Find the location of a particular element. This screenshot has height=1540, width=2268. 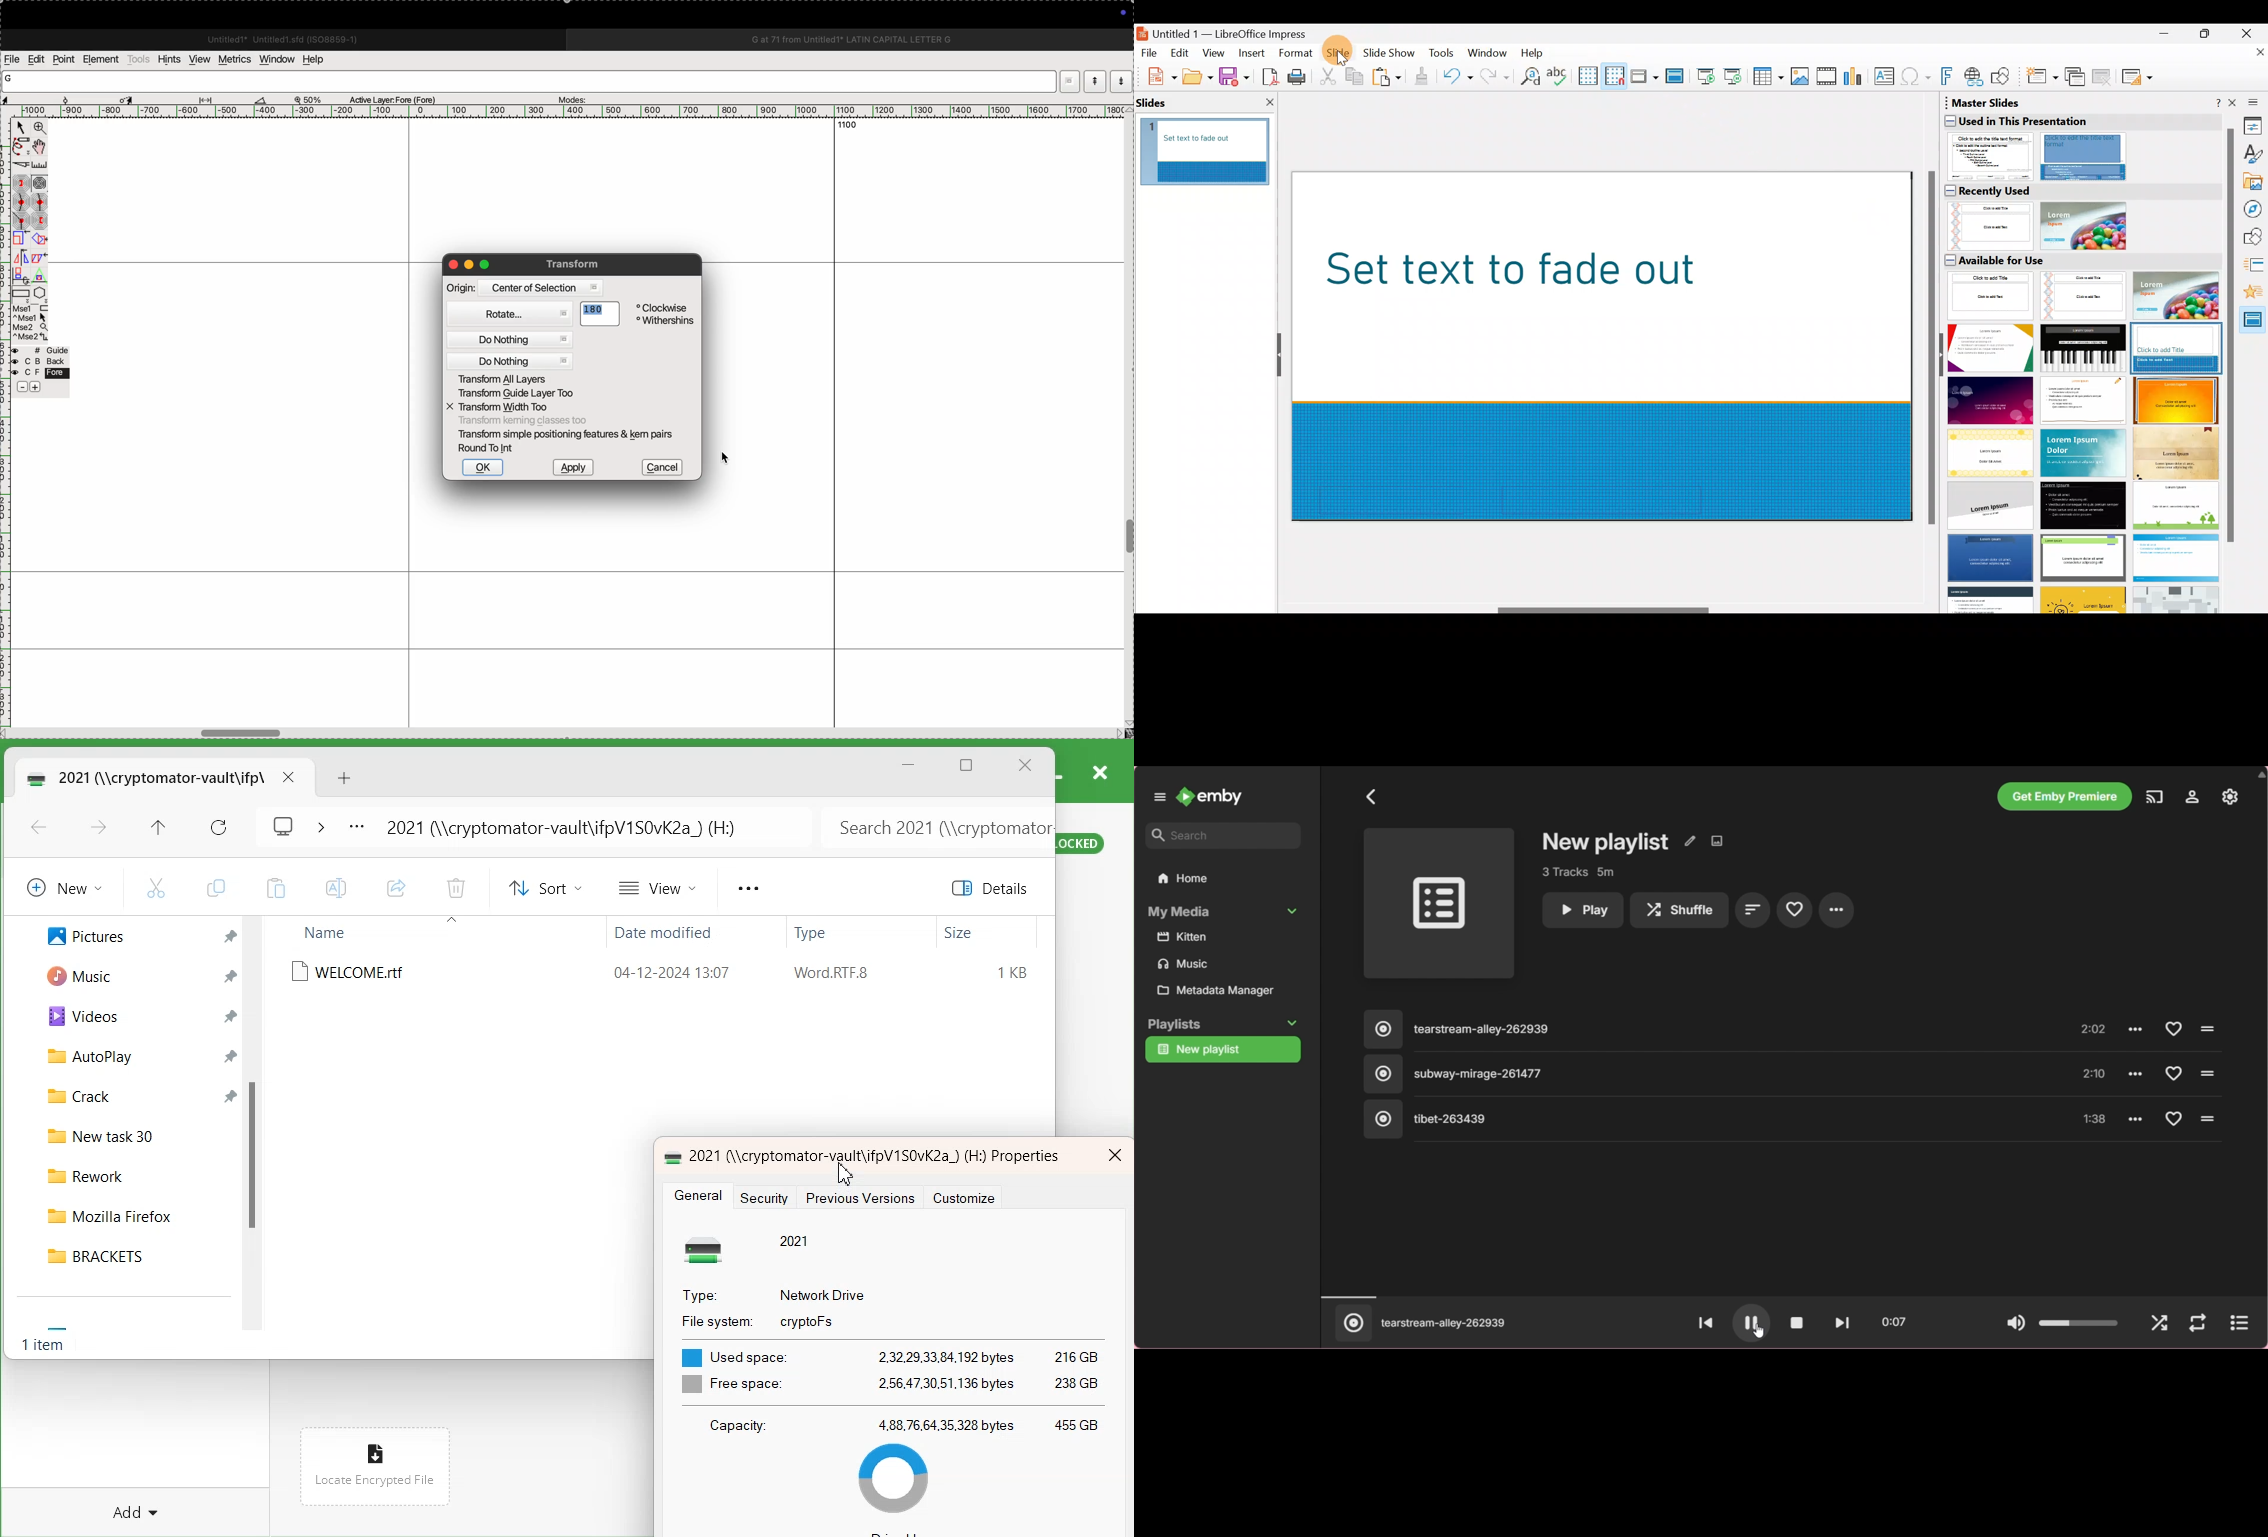

Table is located at coordinates (1769, 77).